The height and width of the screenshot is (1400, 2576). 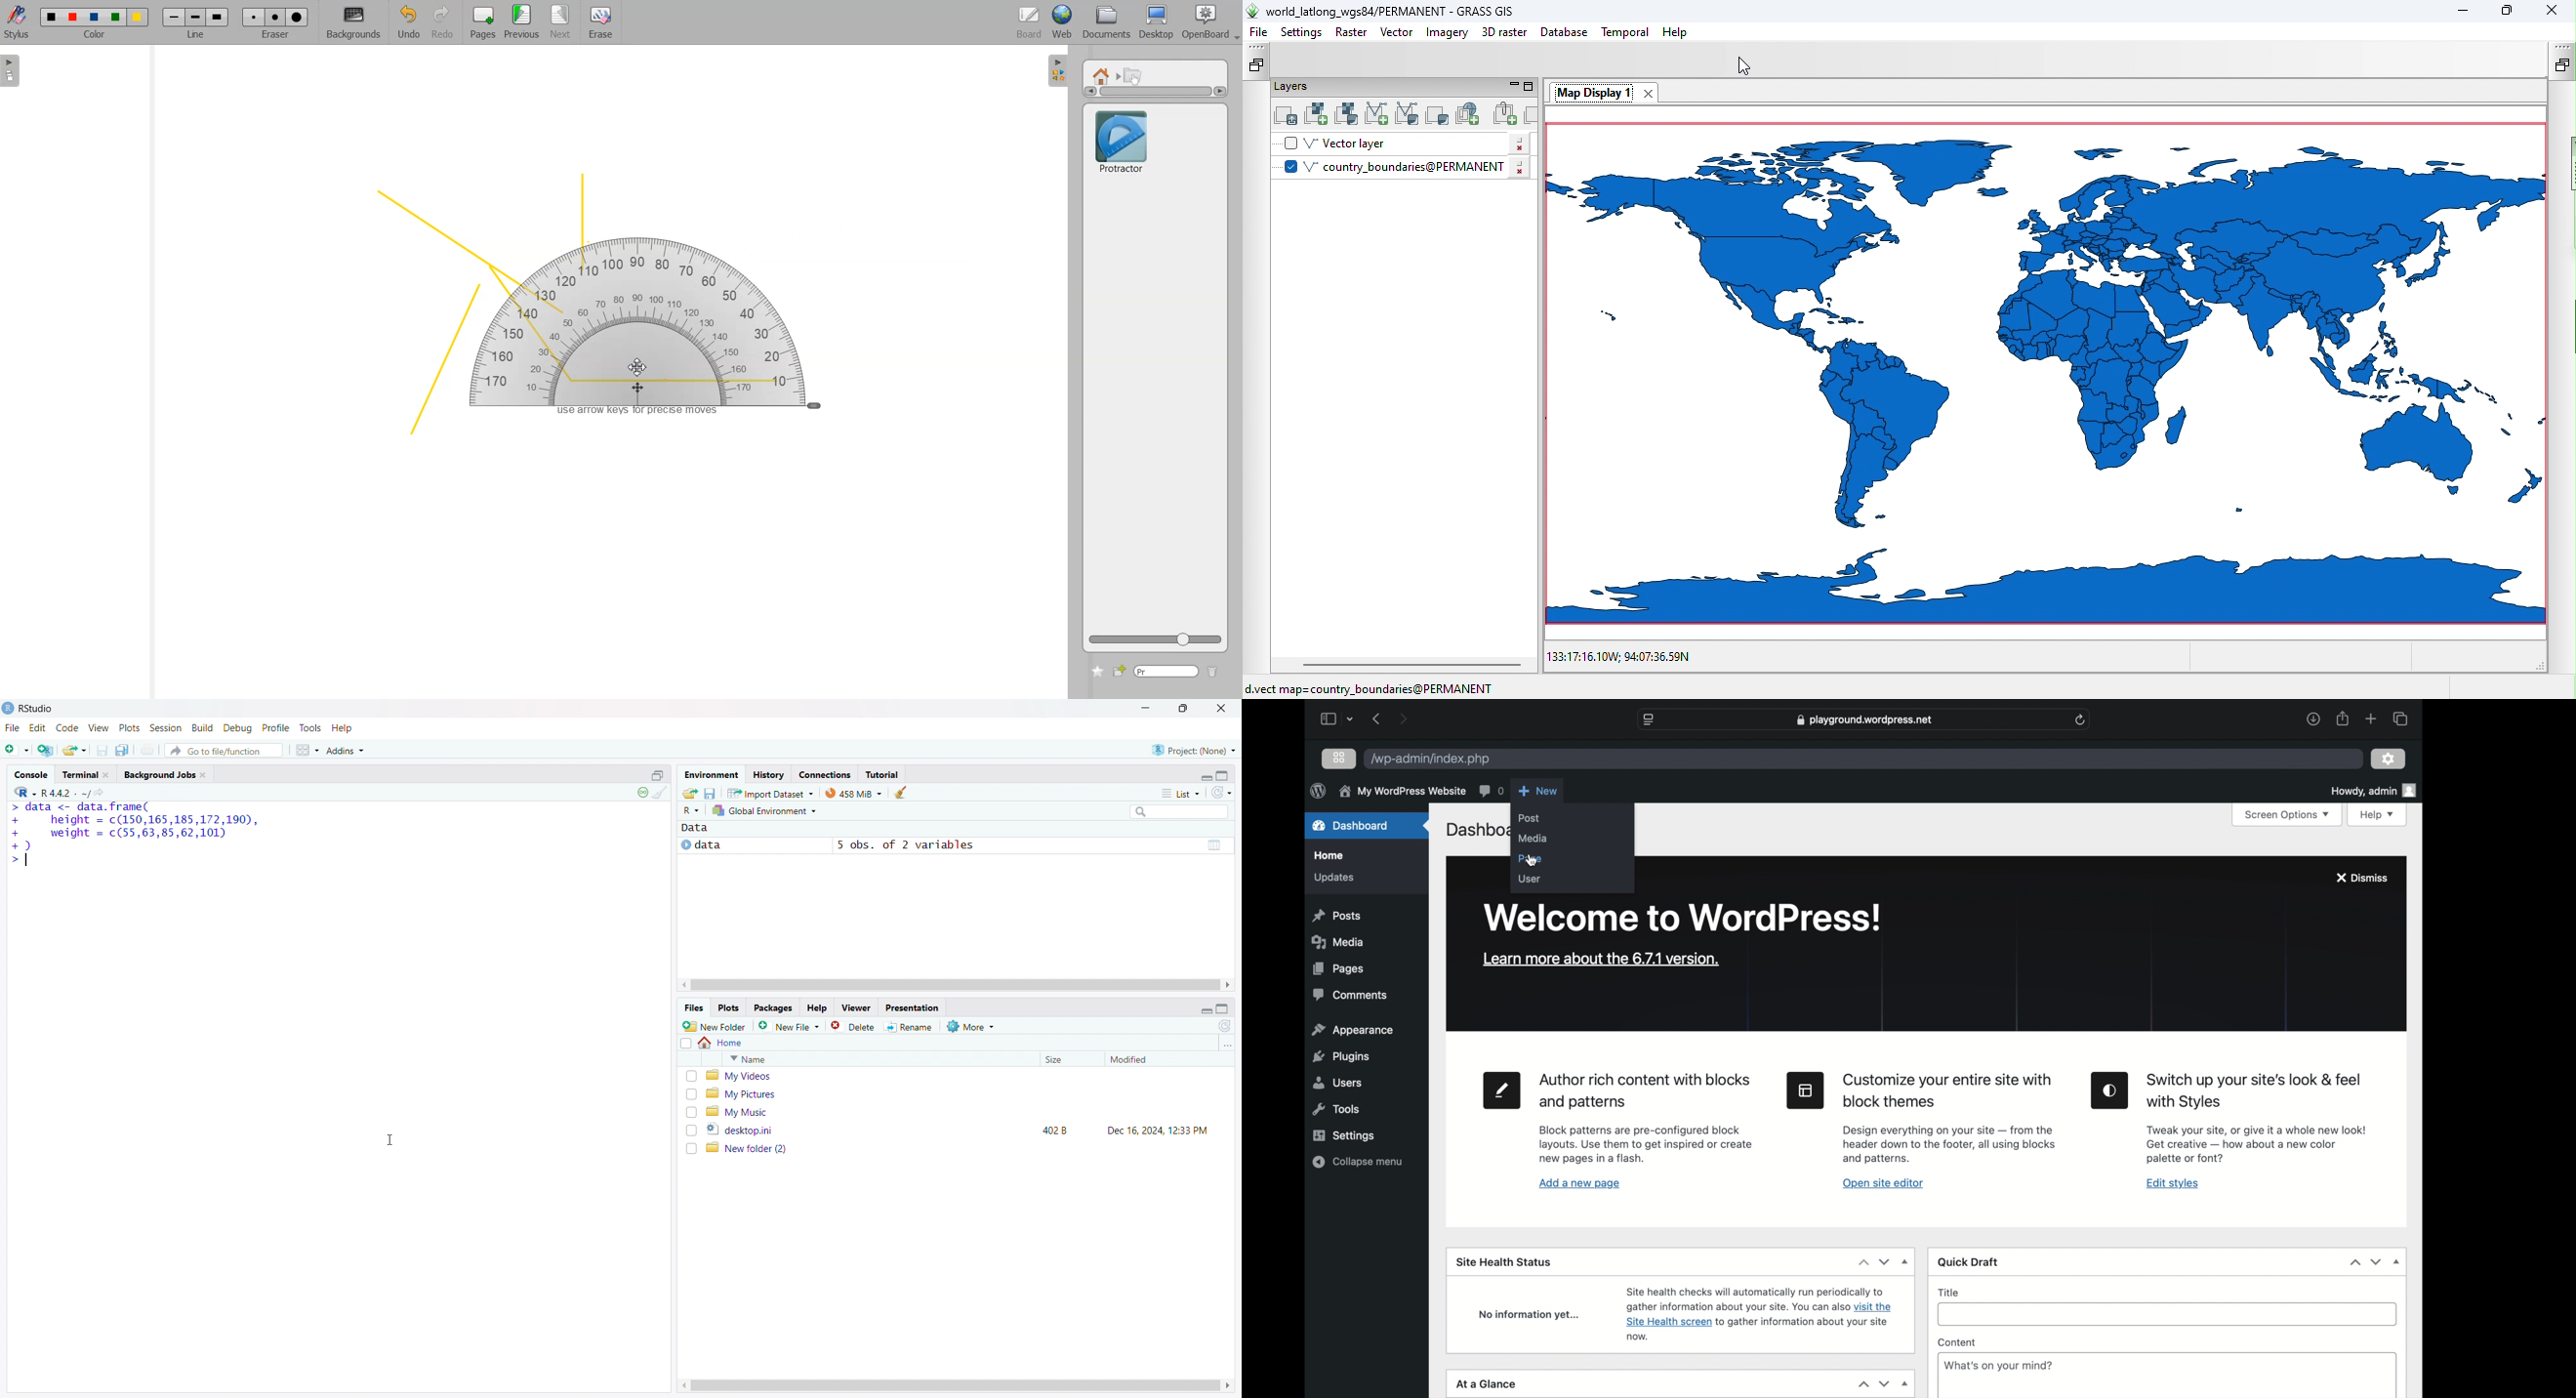 I want to click on history, so click(x=769, y=774).